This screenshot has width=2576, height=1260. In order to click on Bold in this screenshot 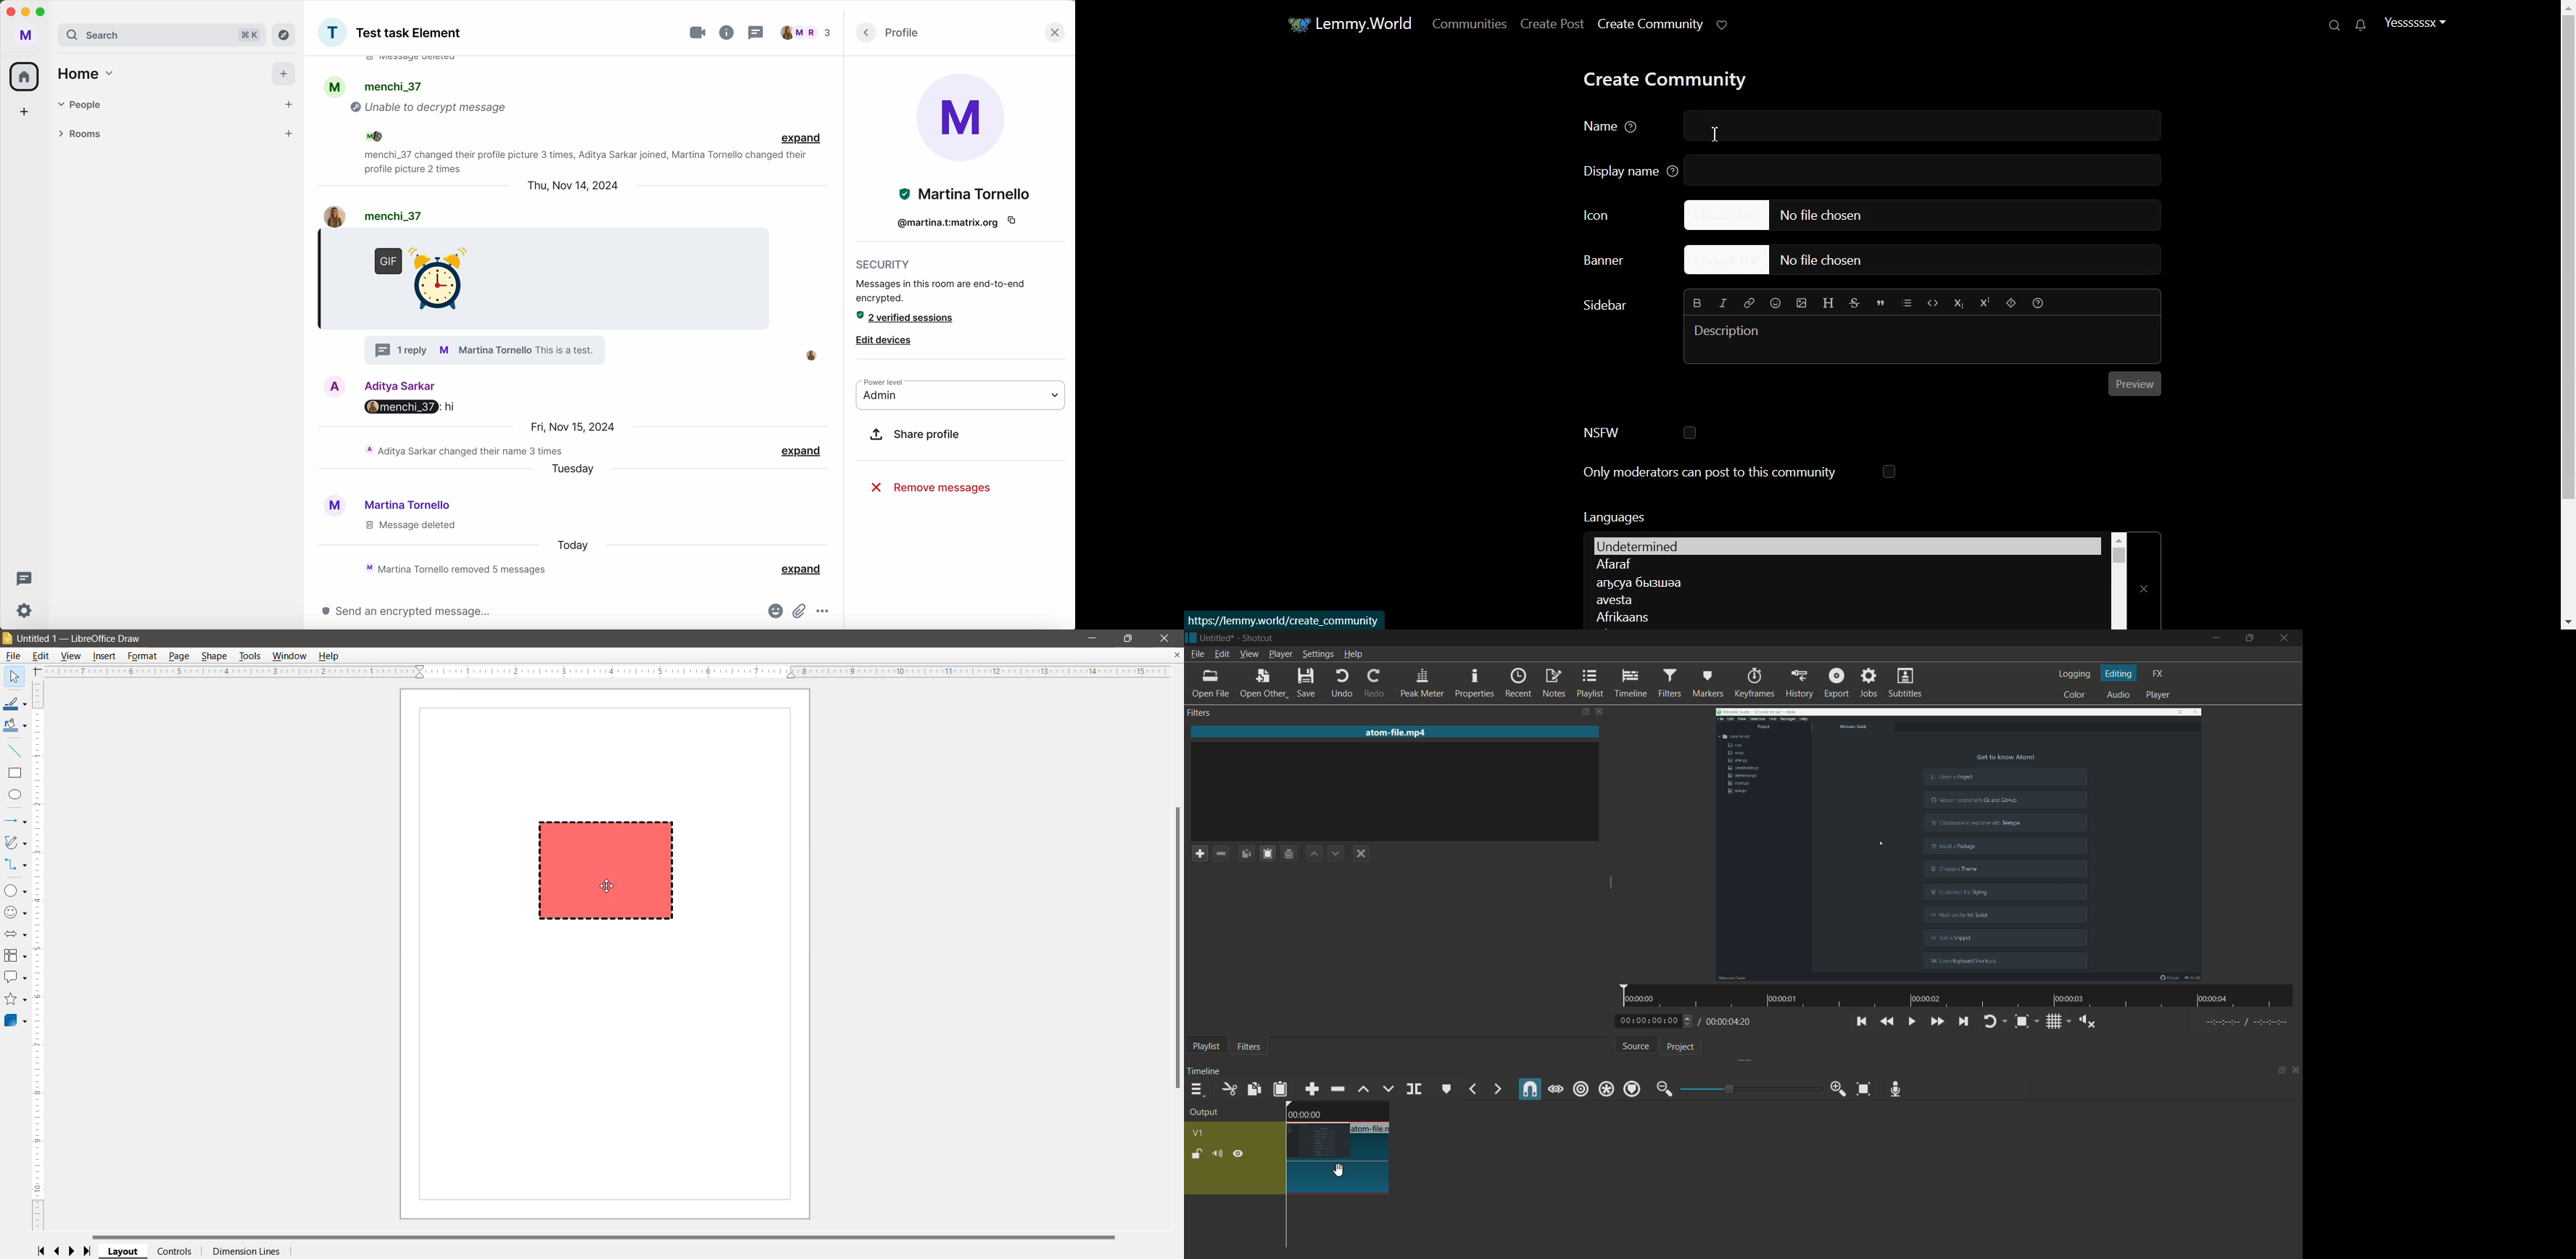, I will do `click(1698, 302)`.